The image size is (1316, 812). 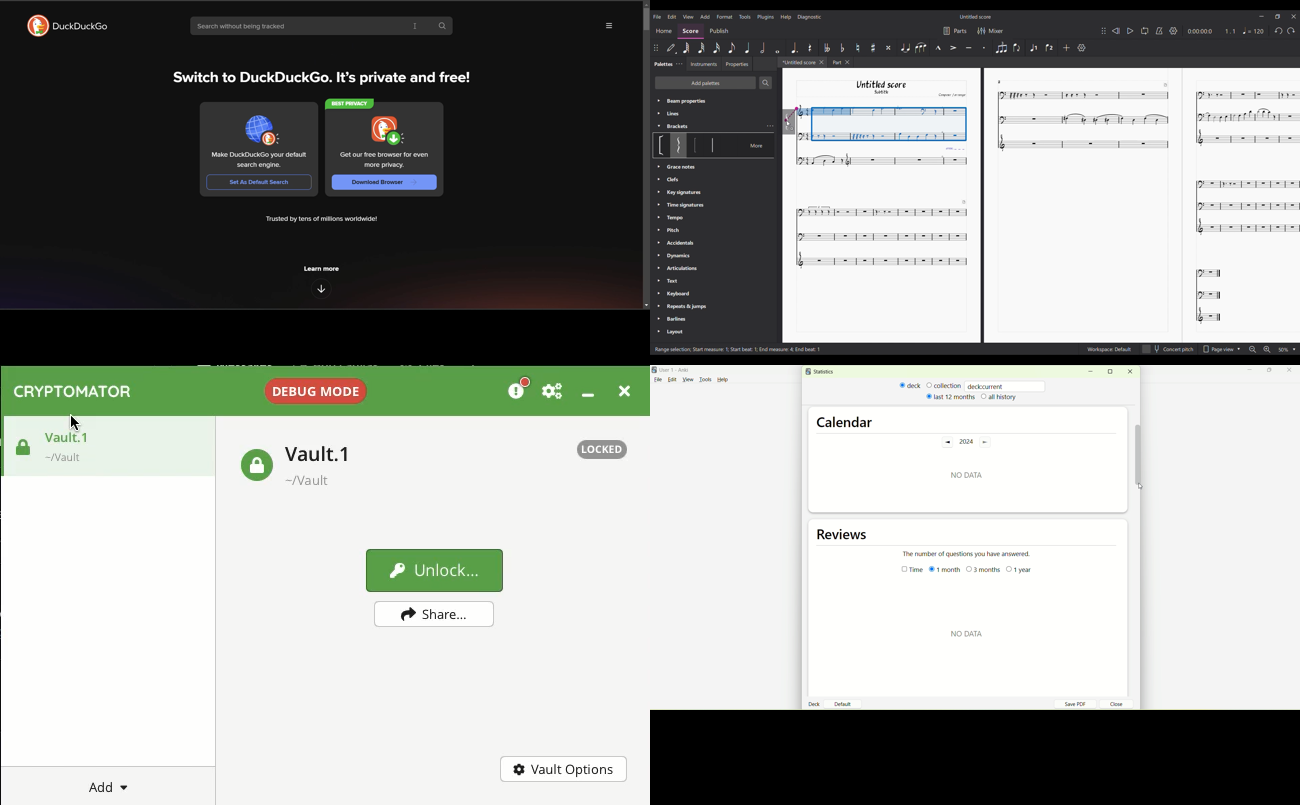 I want to click on , so click(x=659, y=192).